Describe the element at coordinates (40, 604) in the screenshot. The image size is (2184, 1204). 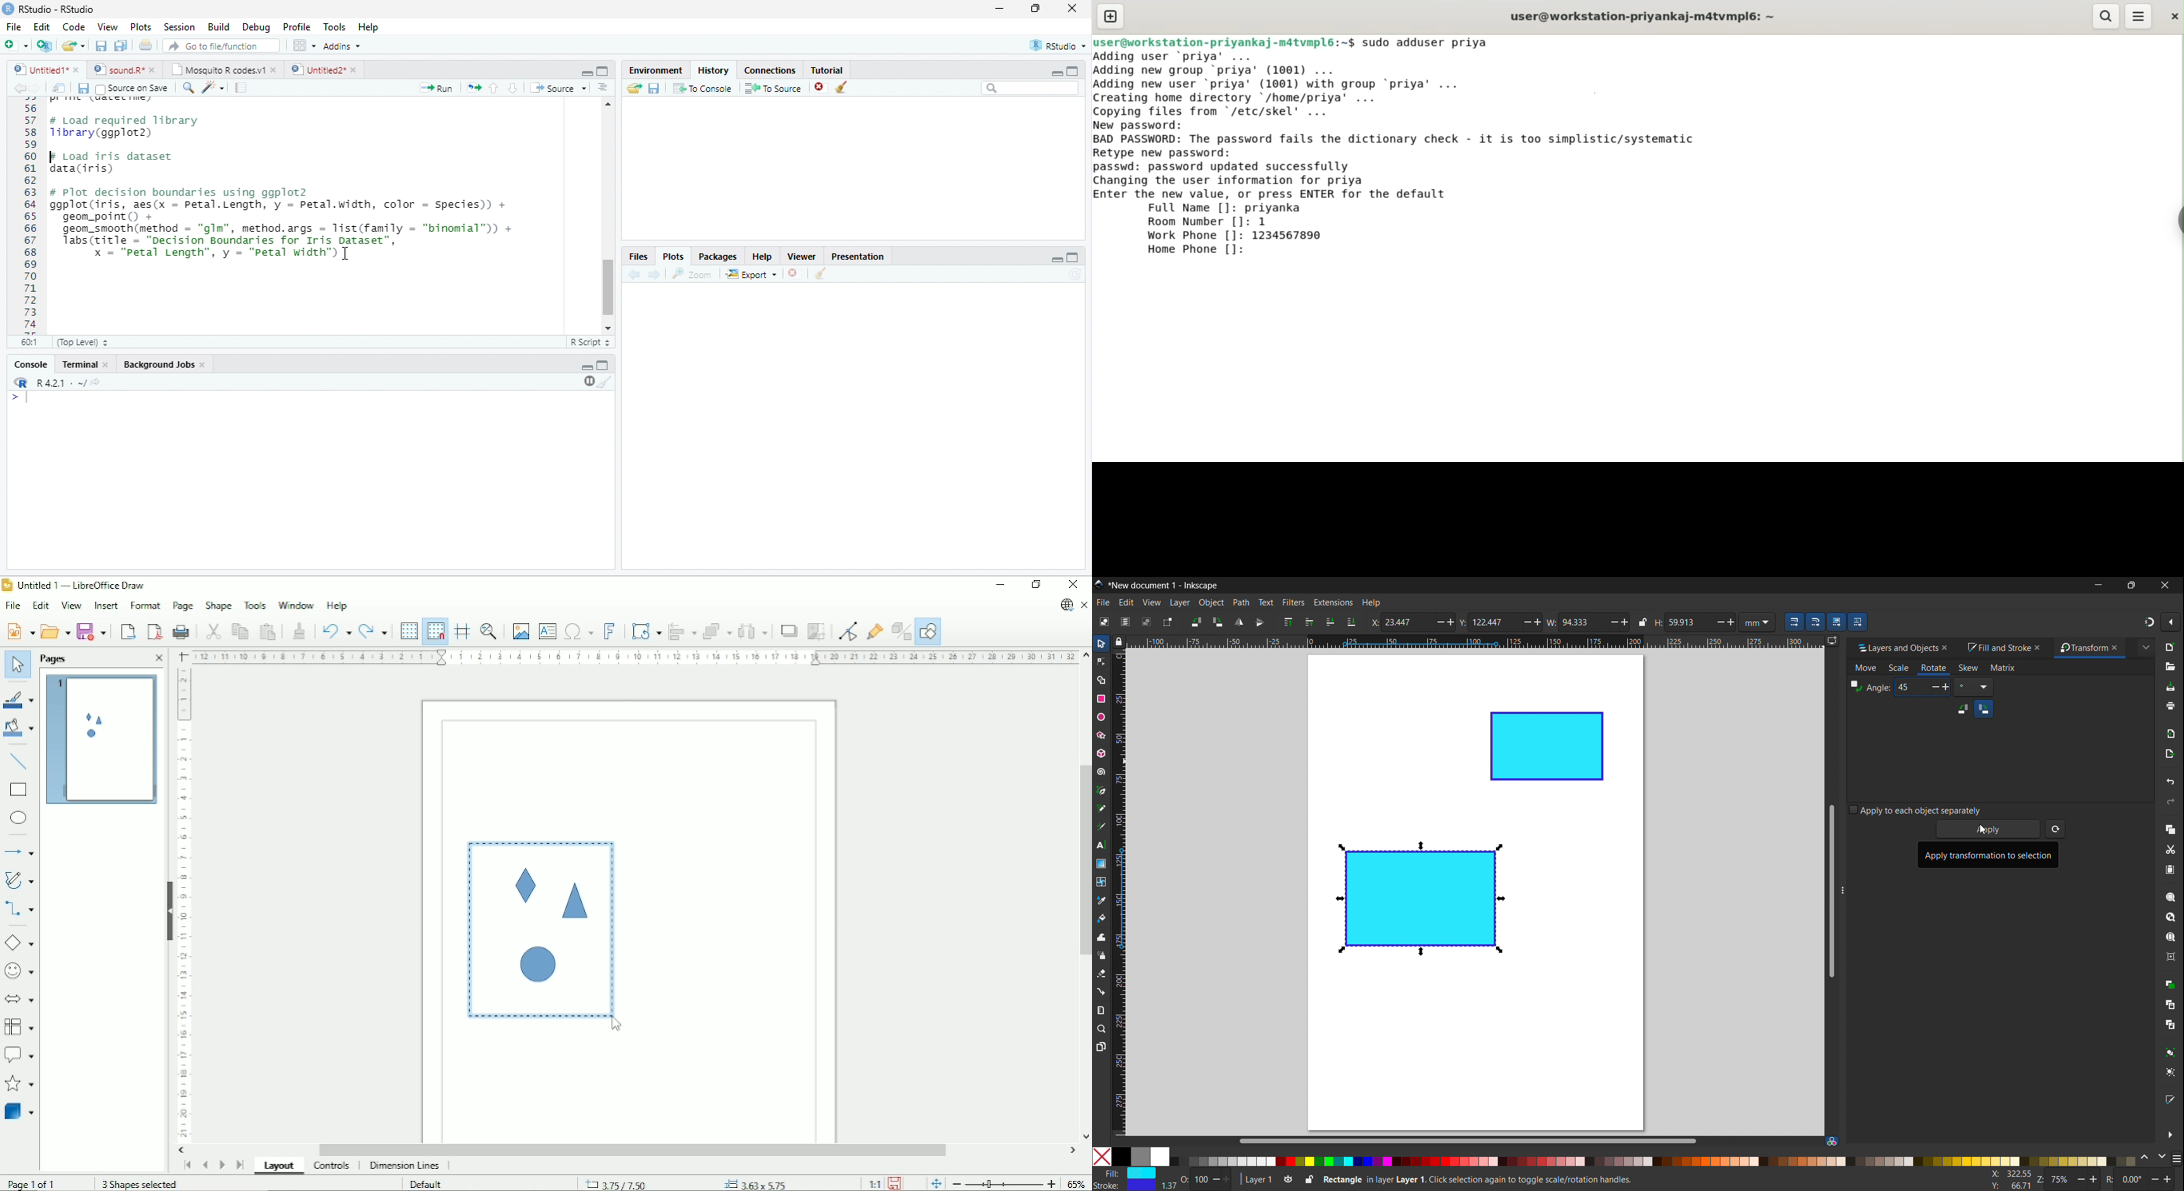
I see `Edit` at that location.